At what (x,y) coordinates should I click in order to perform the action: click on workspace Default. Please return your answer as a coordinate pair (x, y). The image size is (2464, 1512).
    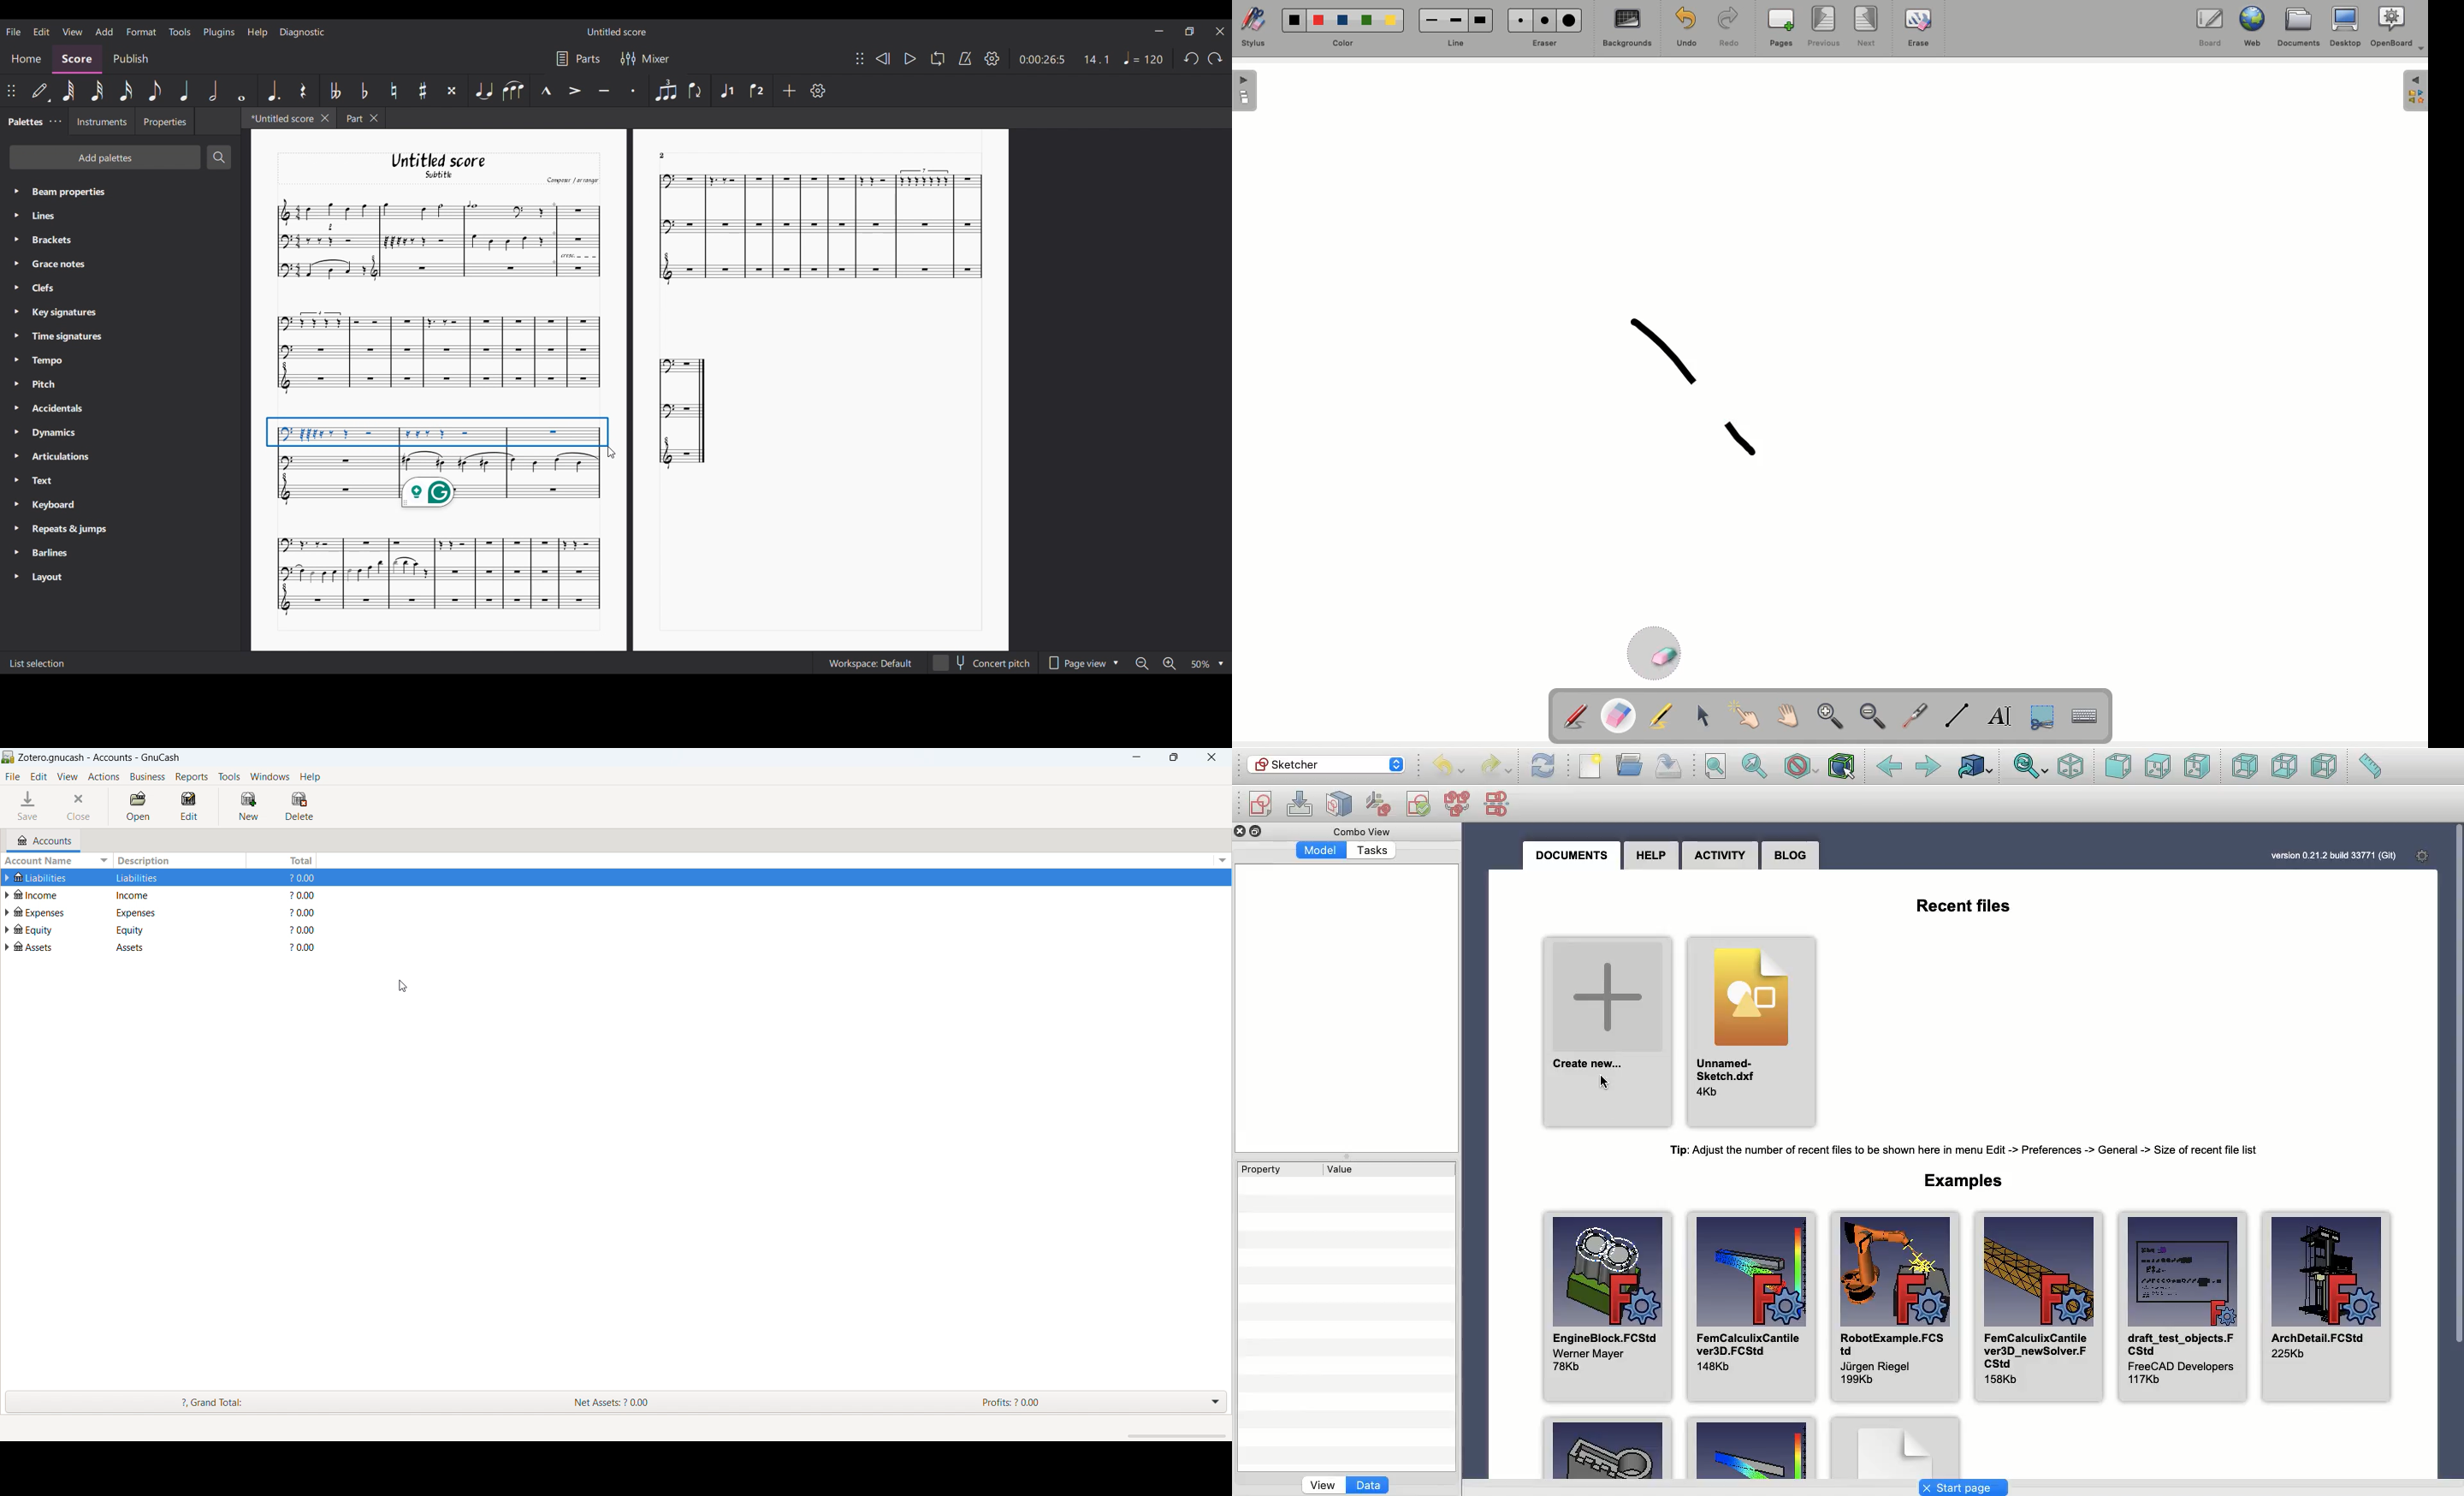
    Looking at the image, I should click on (868, 664).